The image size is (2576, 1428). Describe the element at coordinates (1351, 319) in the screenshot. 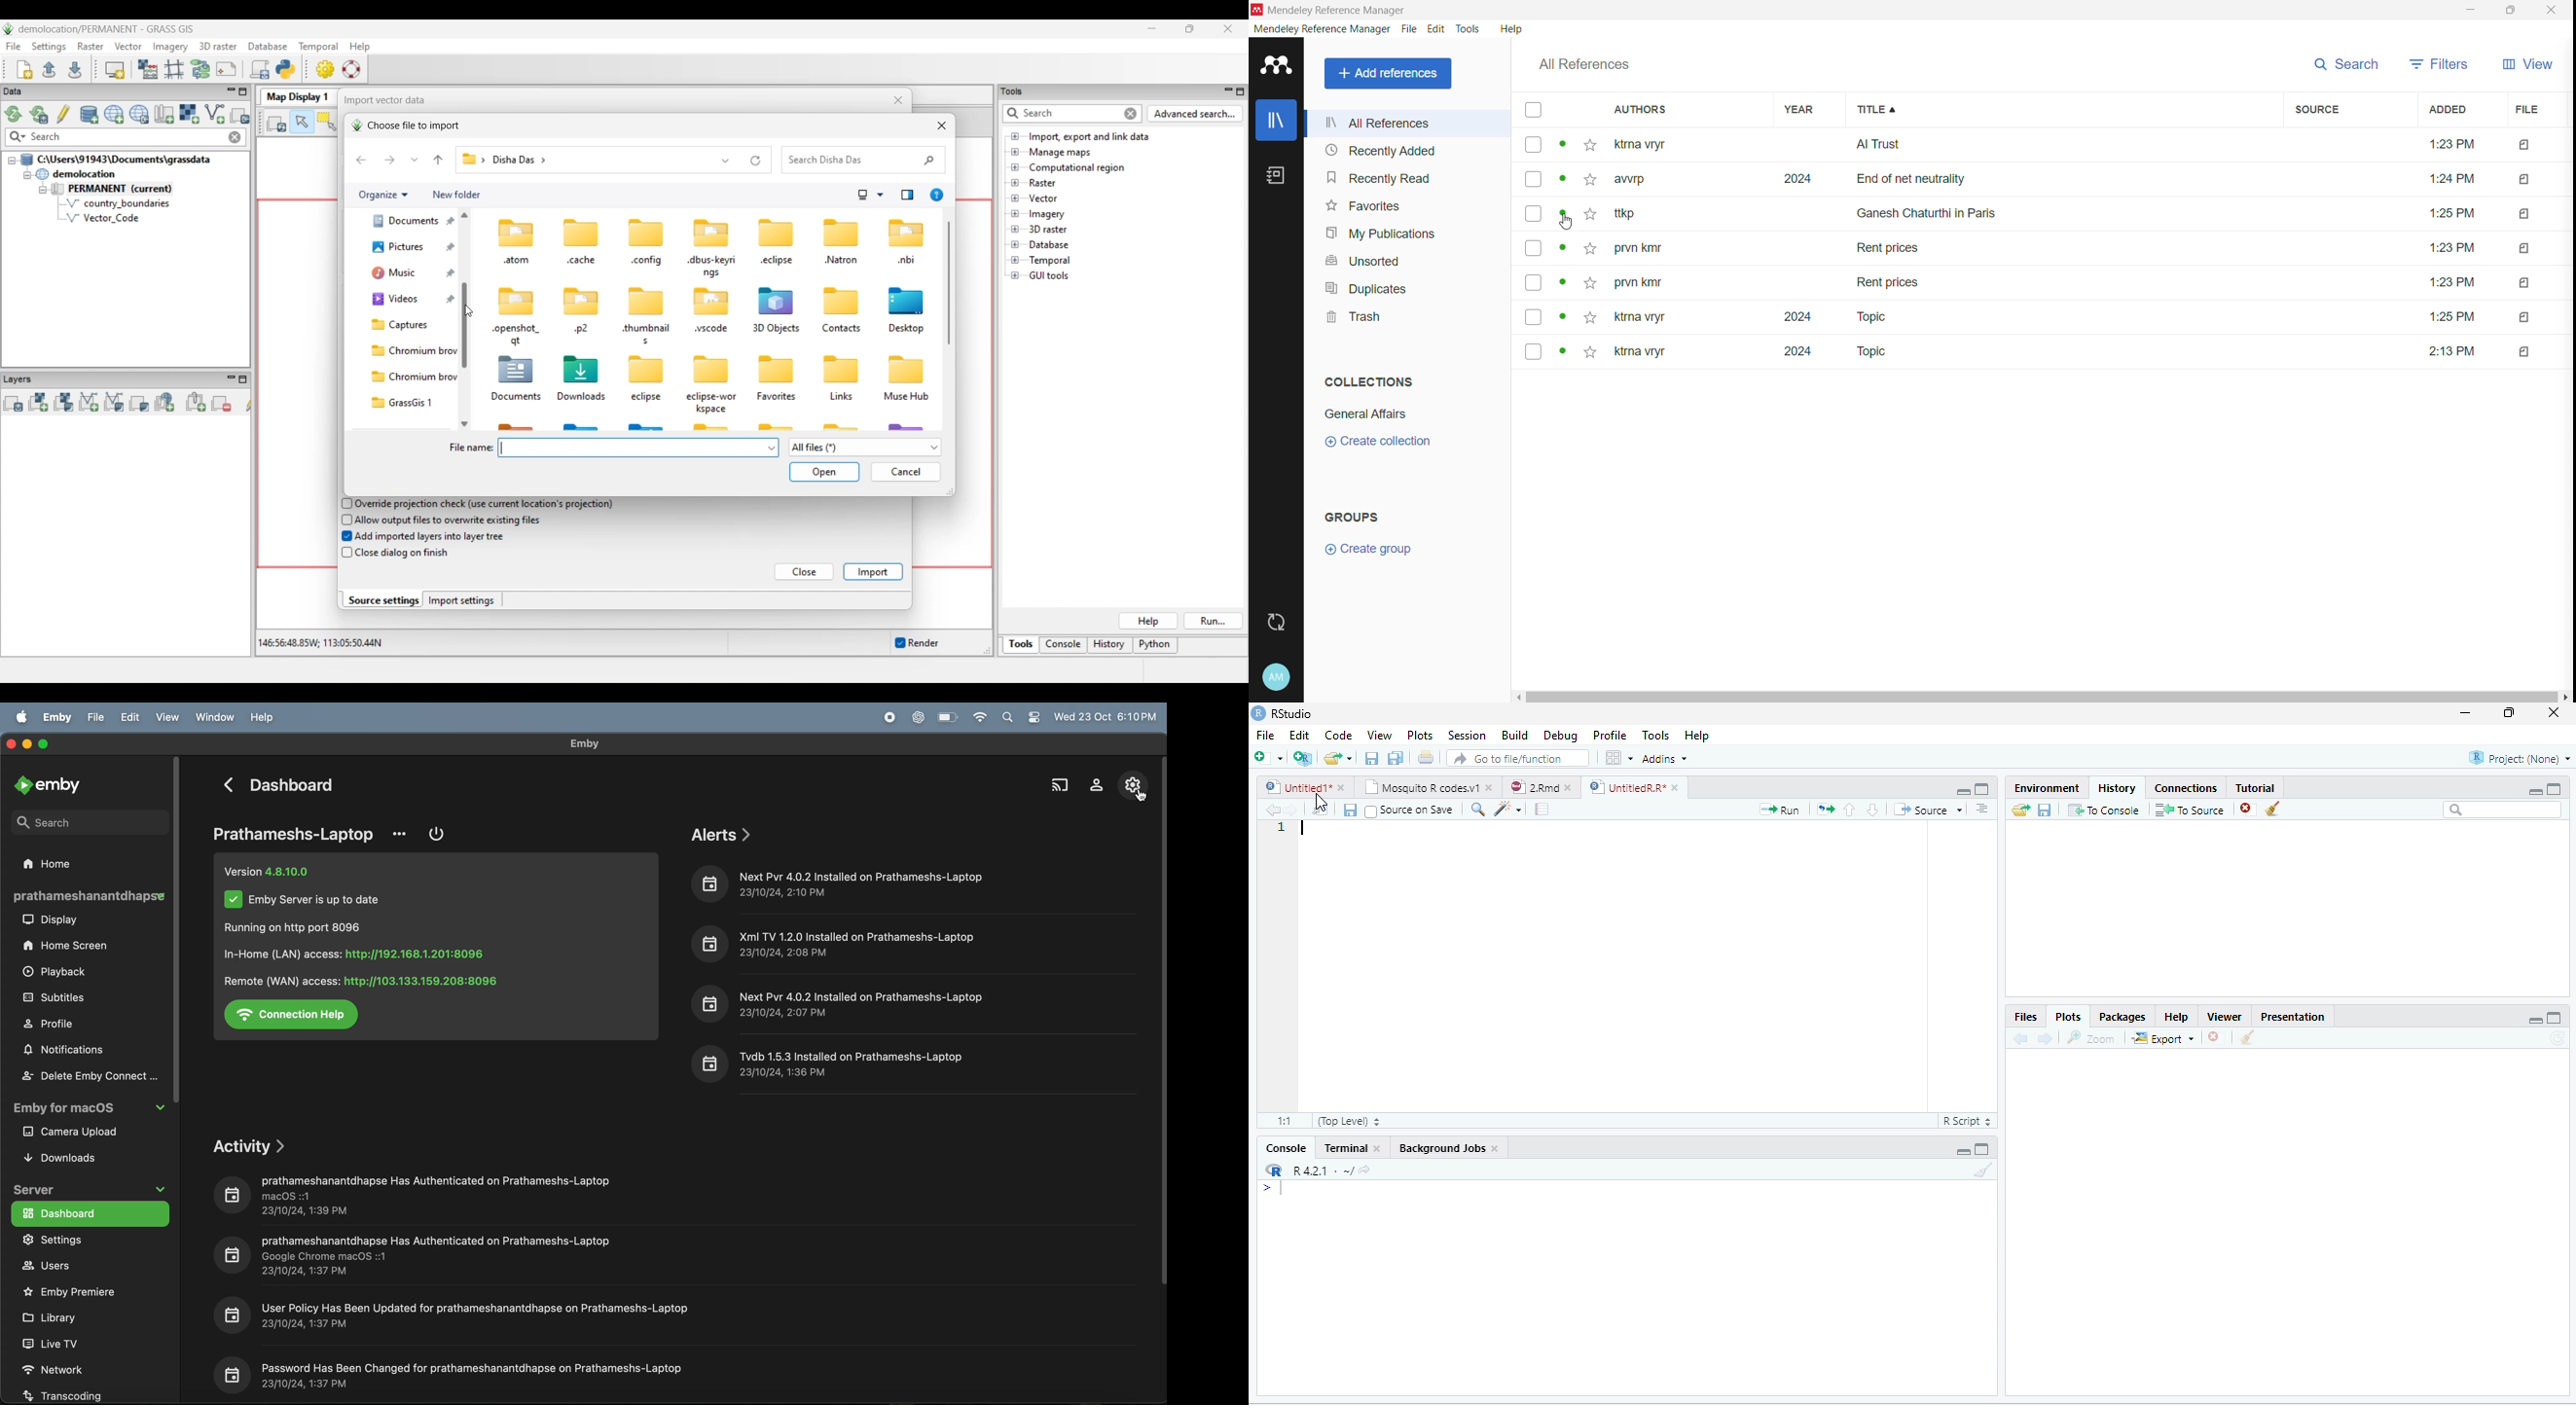

I see `Trash` at that location.